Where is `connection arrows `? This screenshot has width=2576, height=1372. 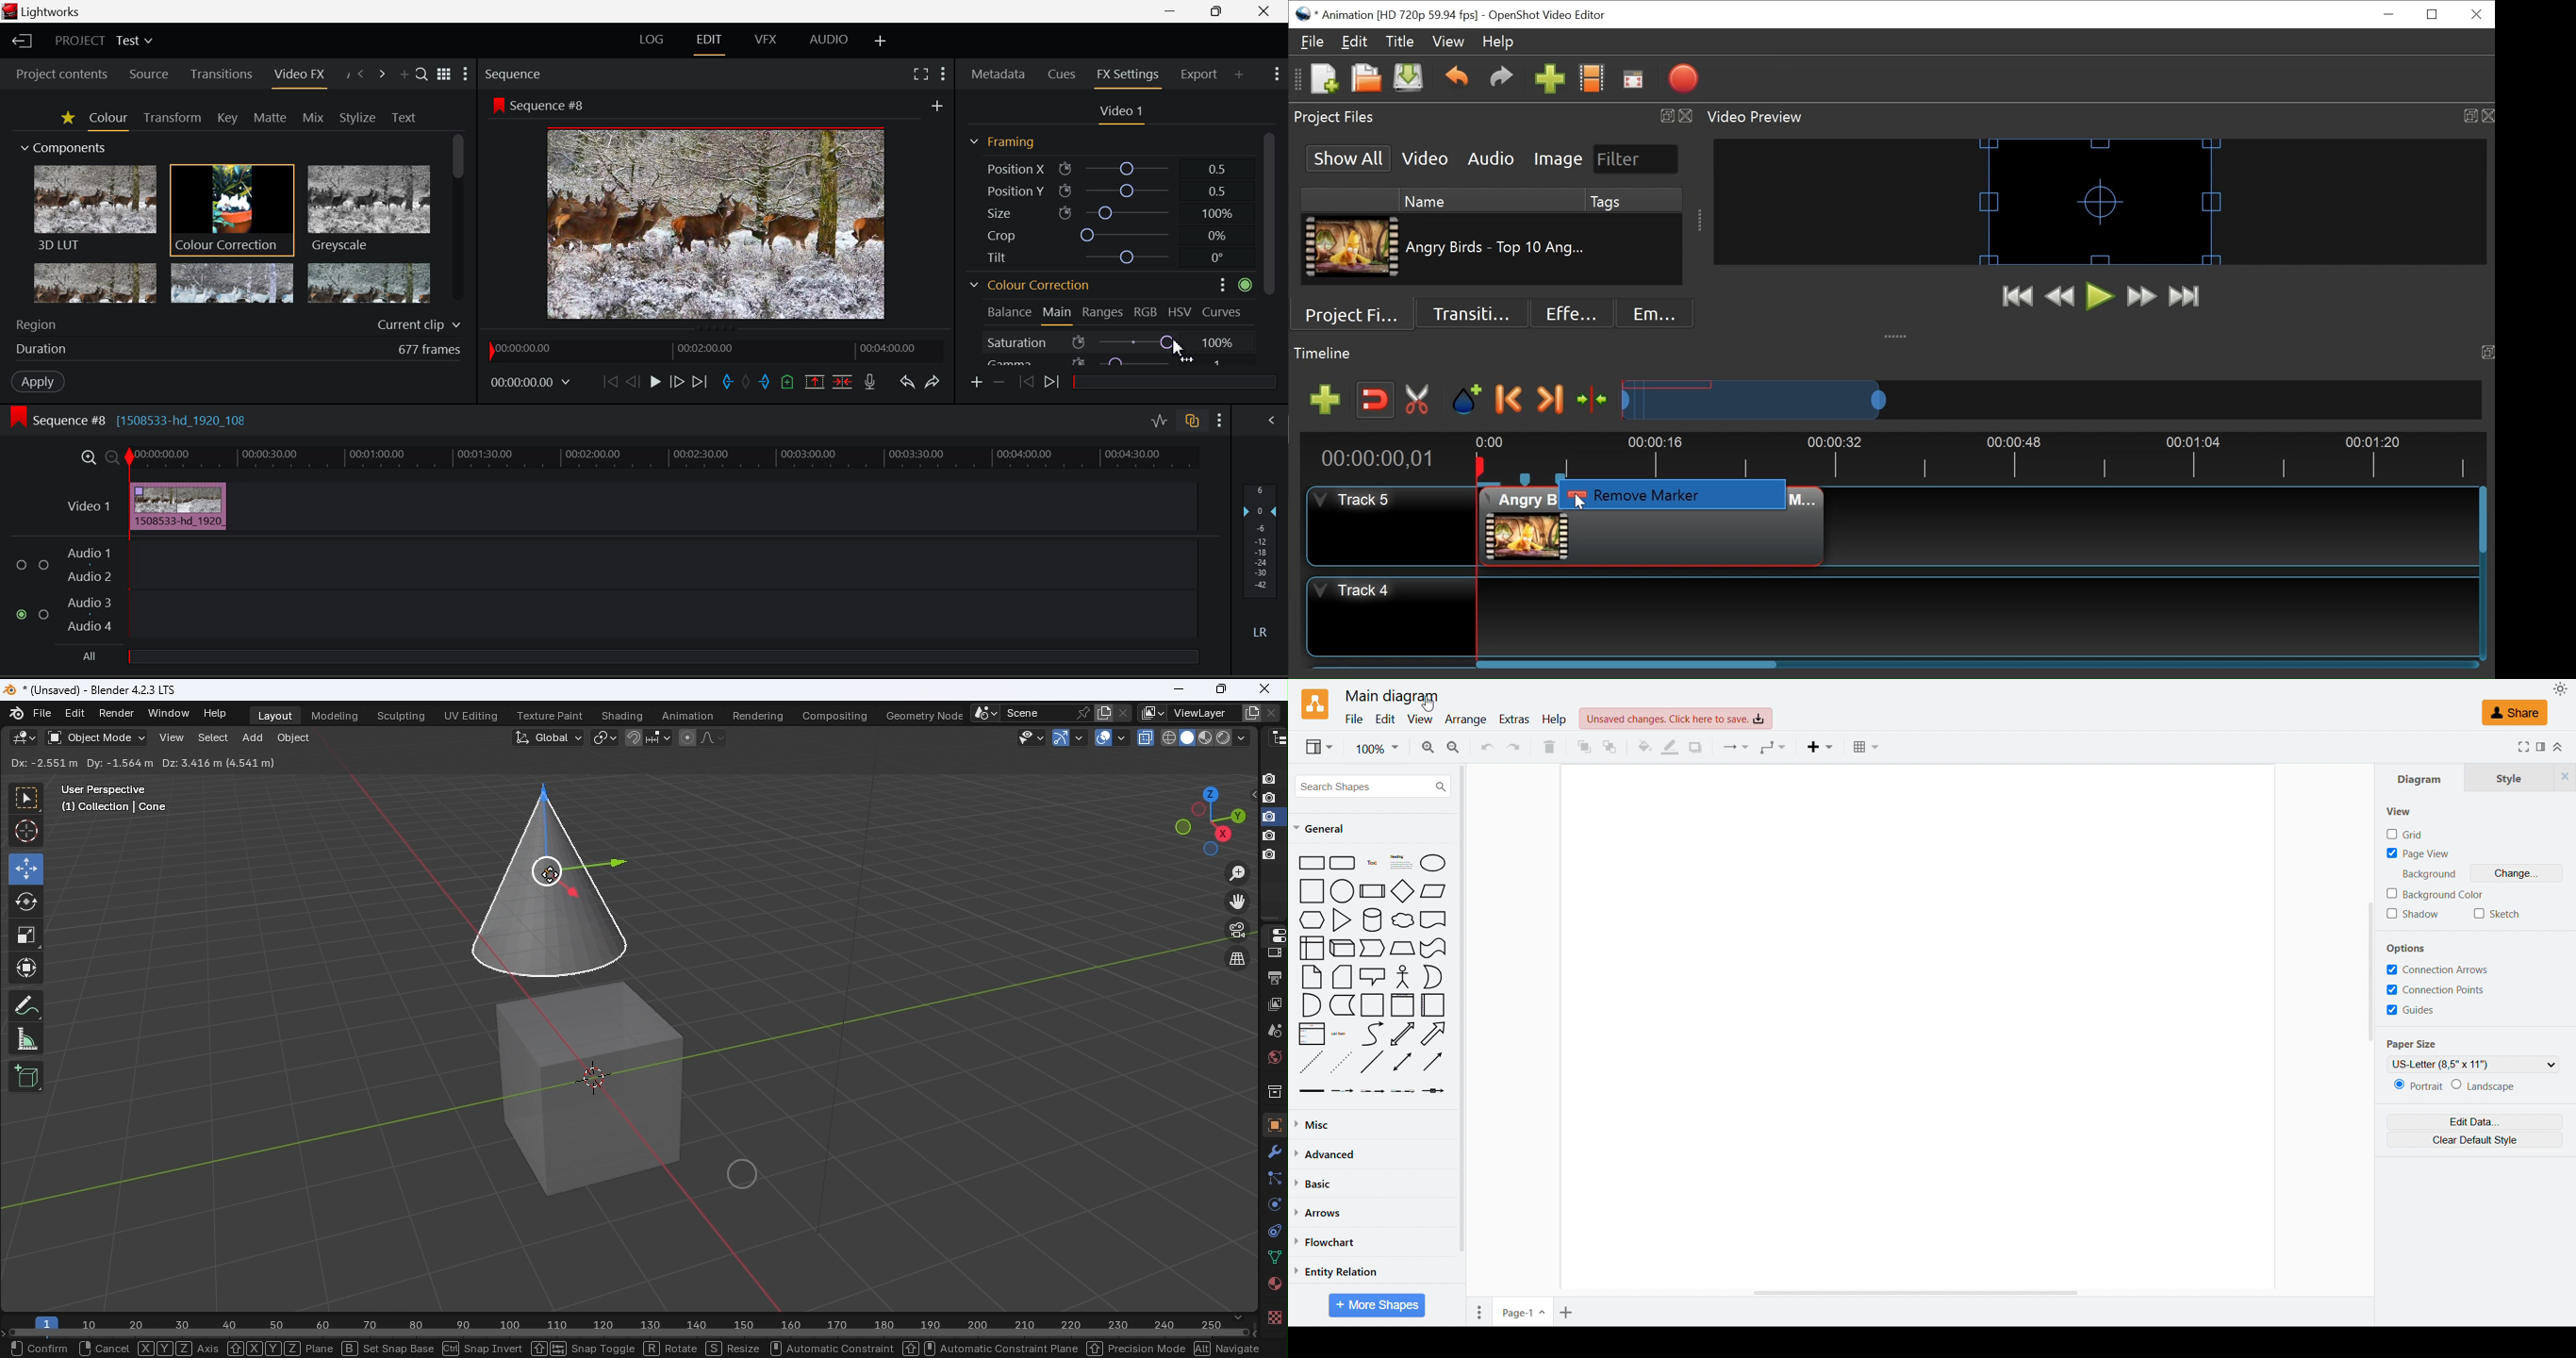
connection arrows  is located at coordinates (2438, 970).